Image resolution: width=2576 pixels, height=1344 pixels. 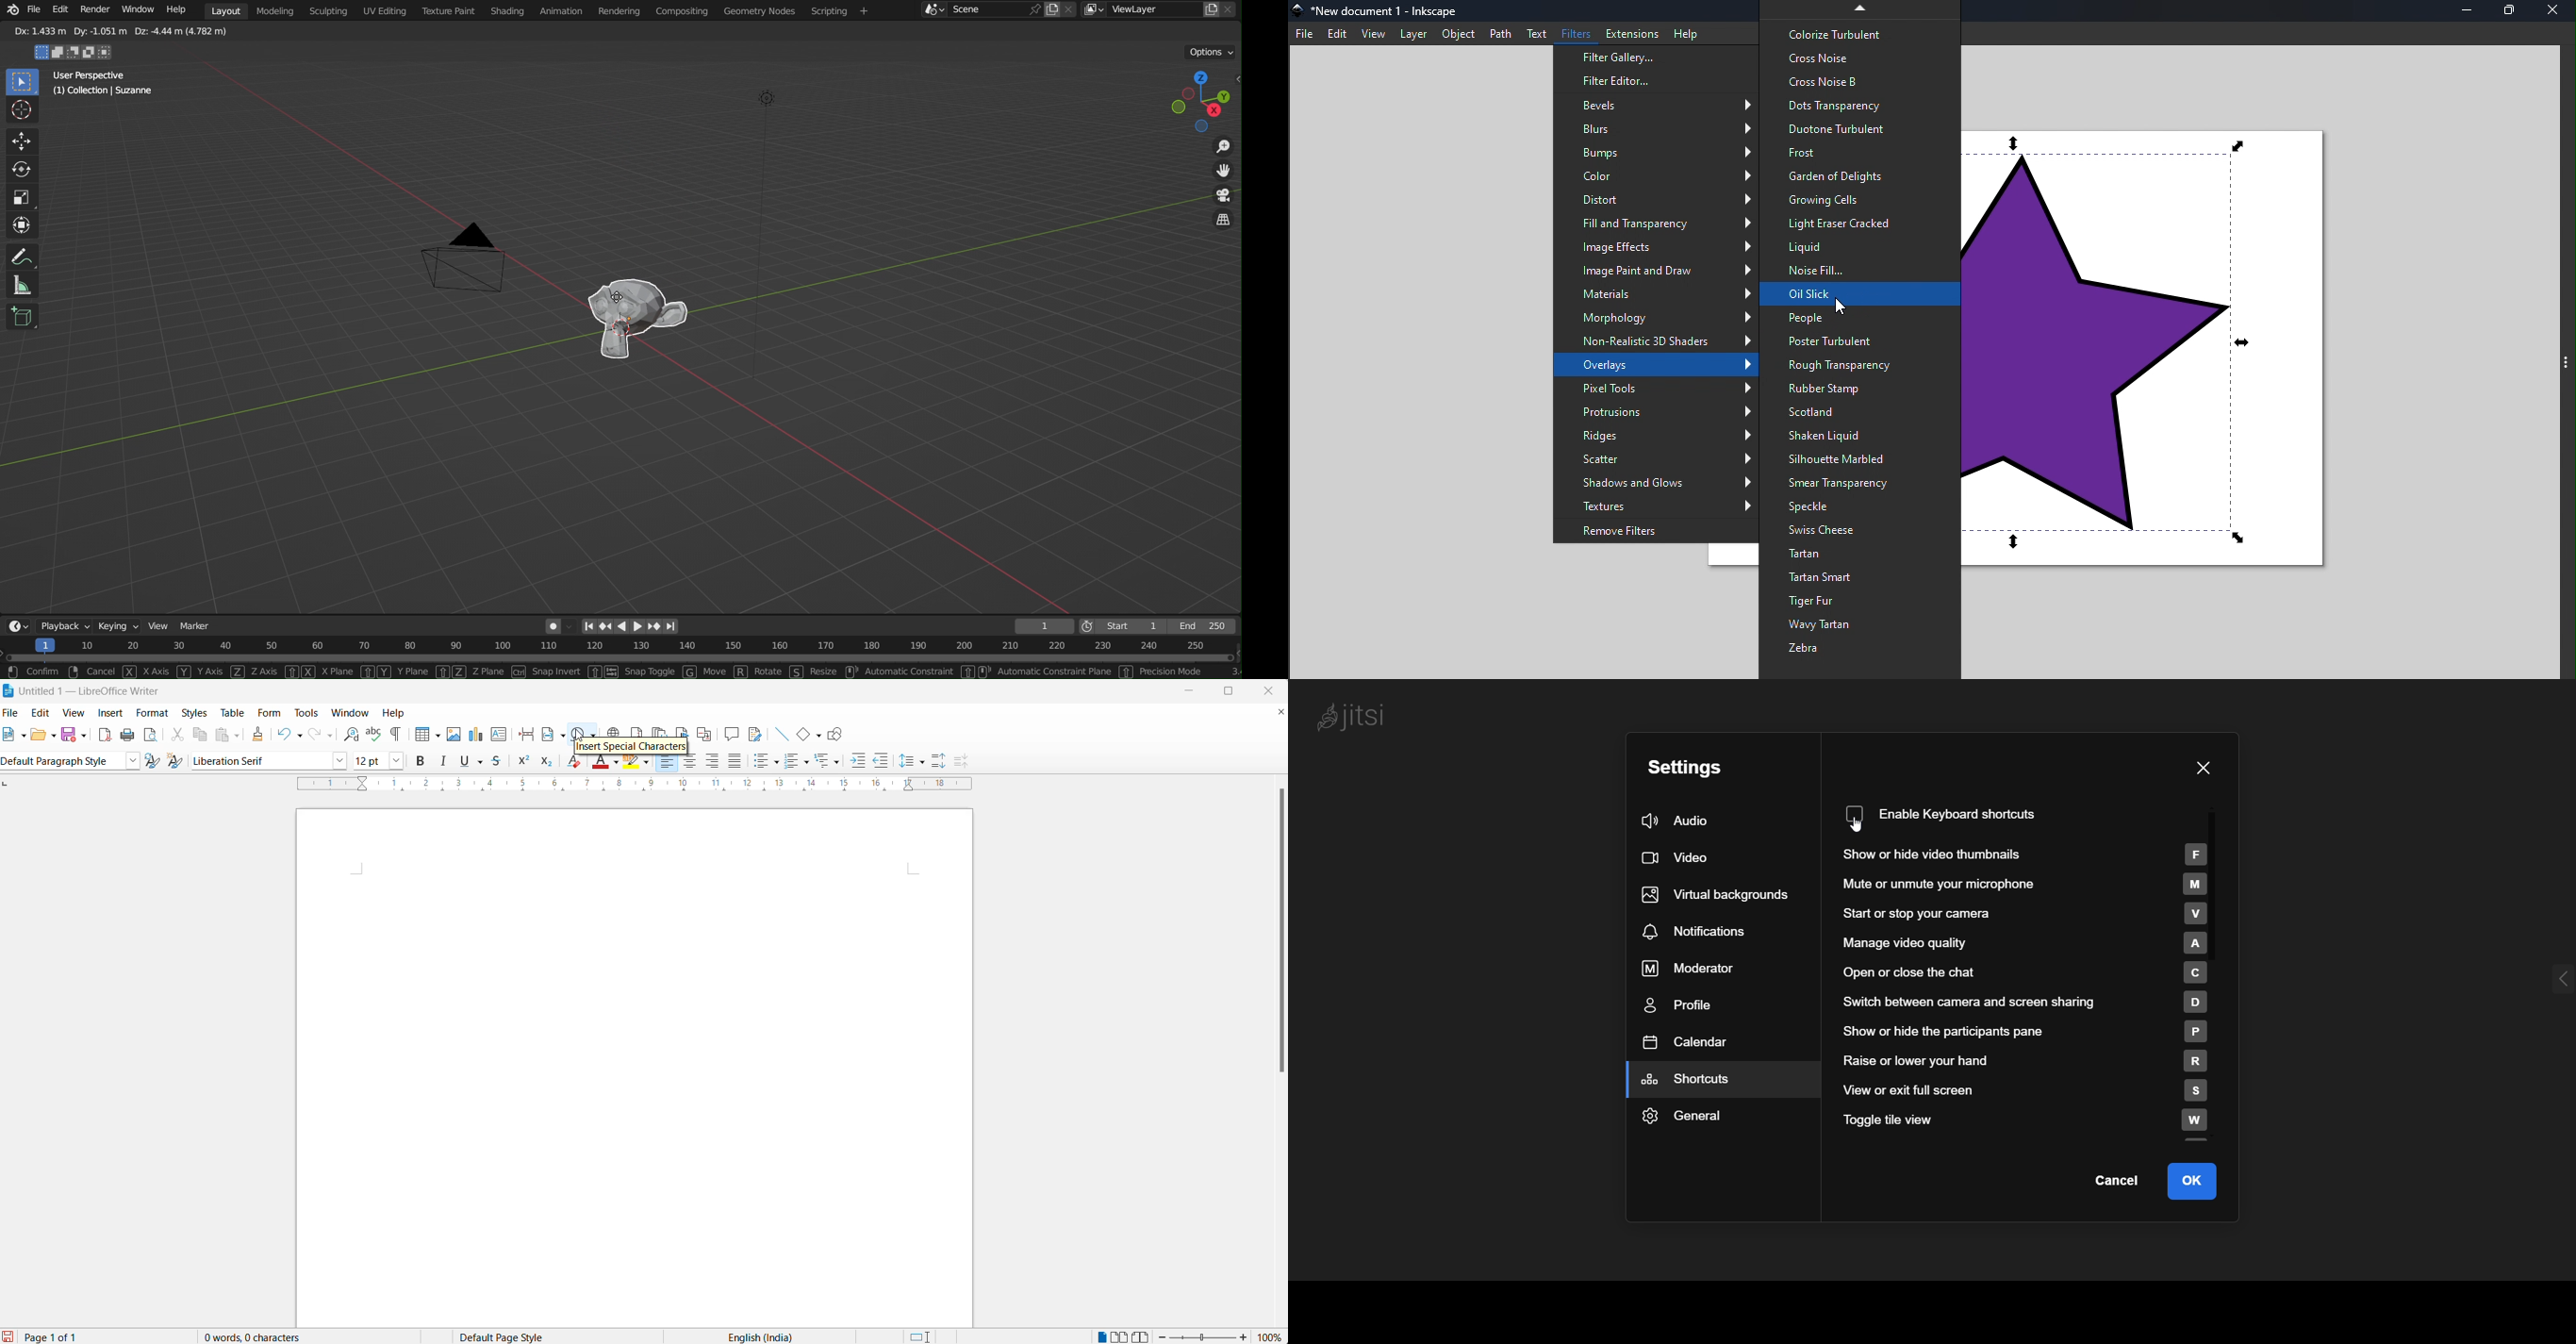 What do you see at coordinates (417, 735) in the screenshot?
I see `insert table` at bounding box center [417, 735].